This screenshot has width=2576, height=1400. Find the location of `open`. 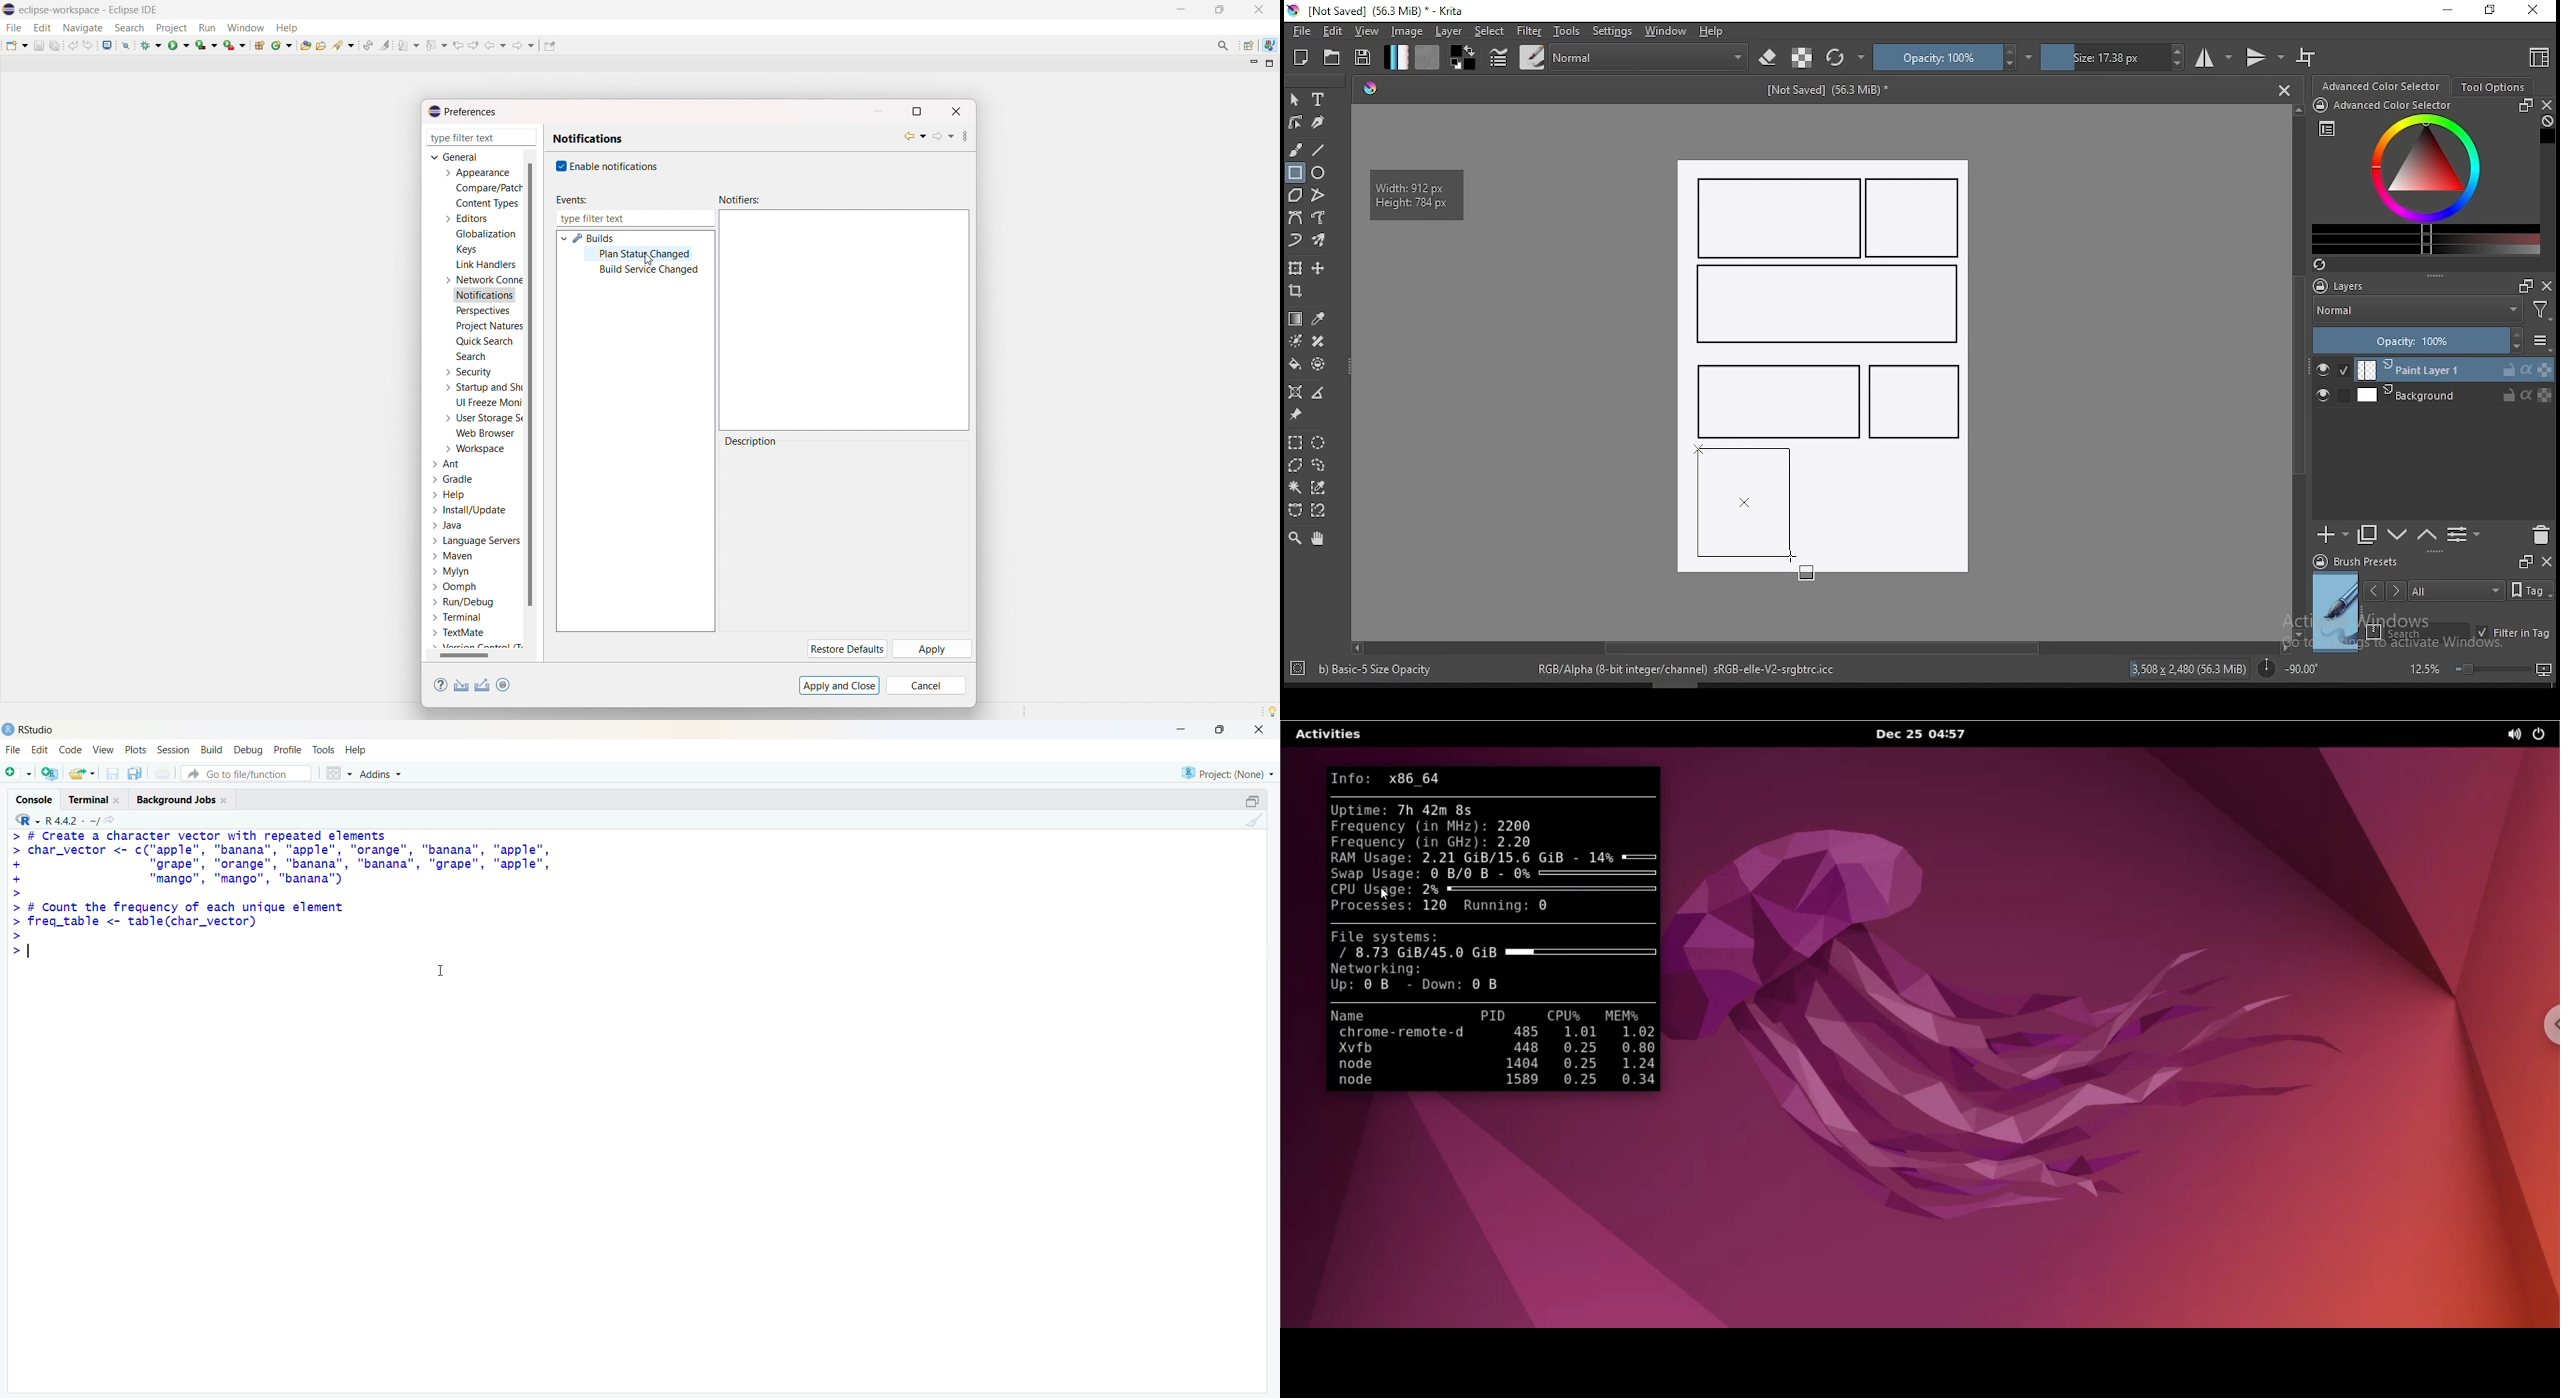

open is located at coordinates (1332, 57).